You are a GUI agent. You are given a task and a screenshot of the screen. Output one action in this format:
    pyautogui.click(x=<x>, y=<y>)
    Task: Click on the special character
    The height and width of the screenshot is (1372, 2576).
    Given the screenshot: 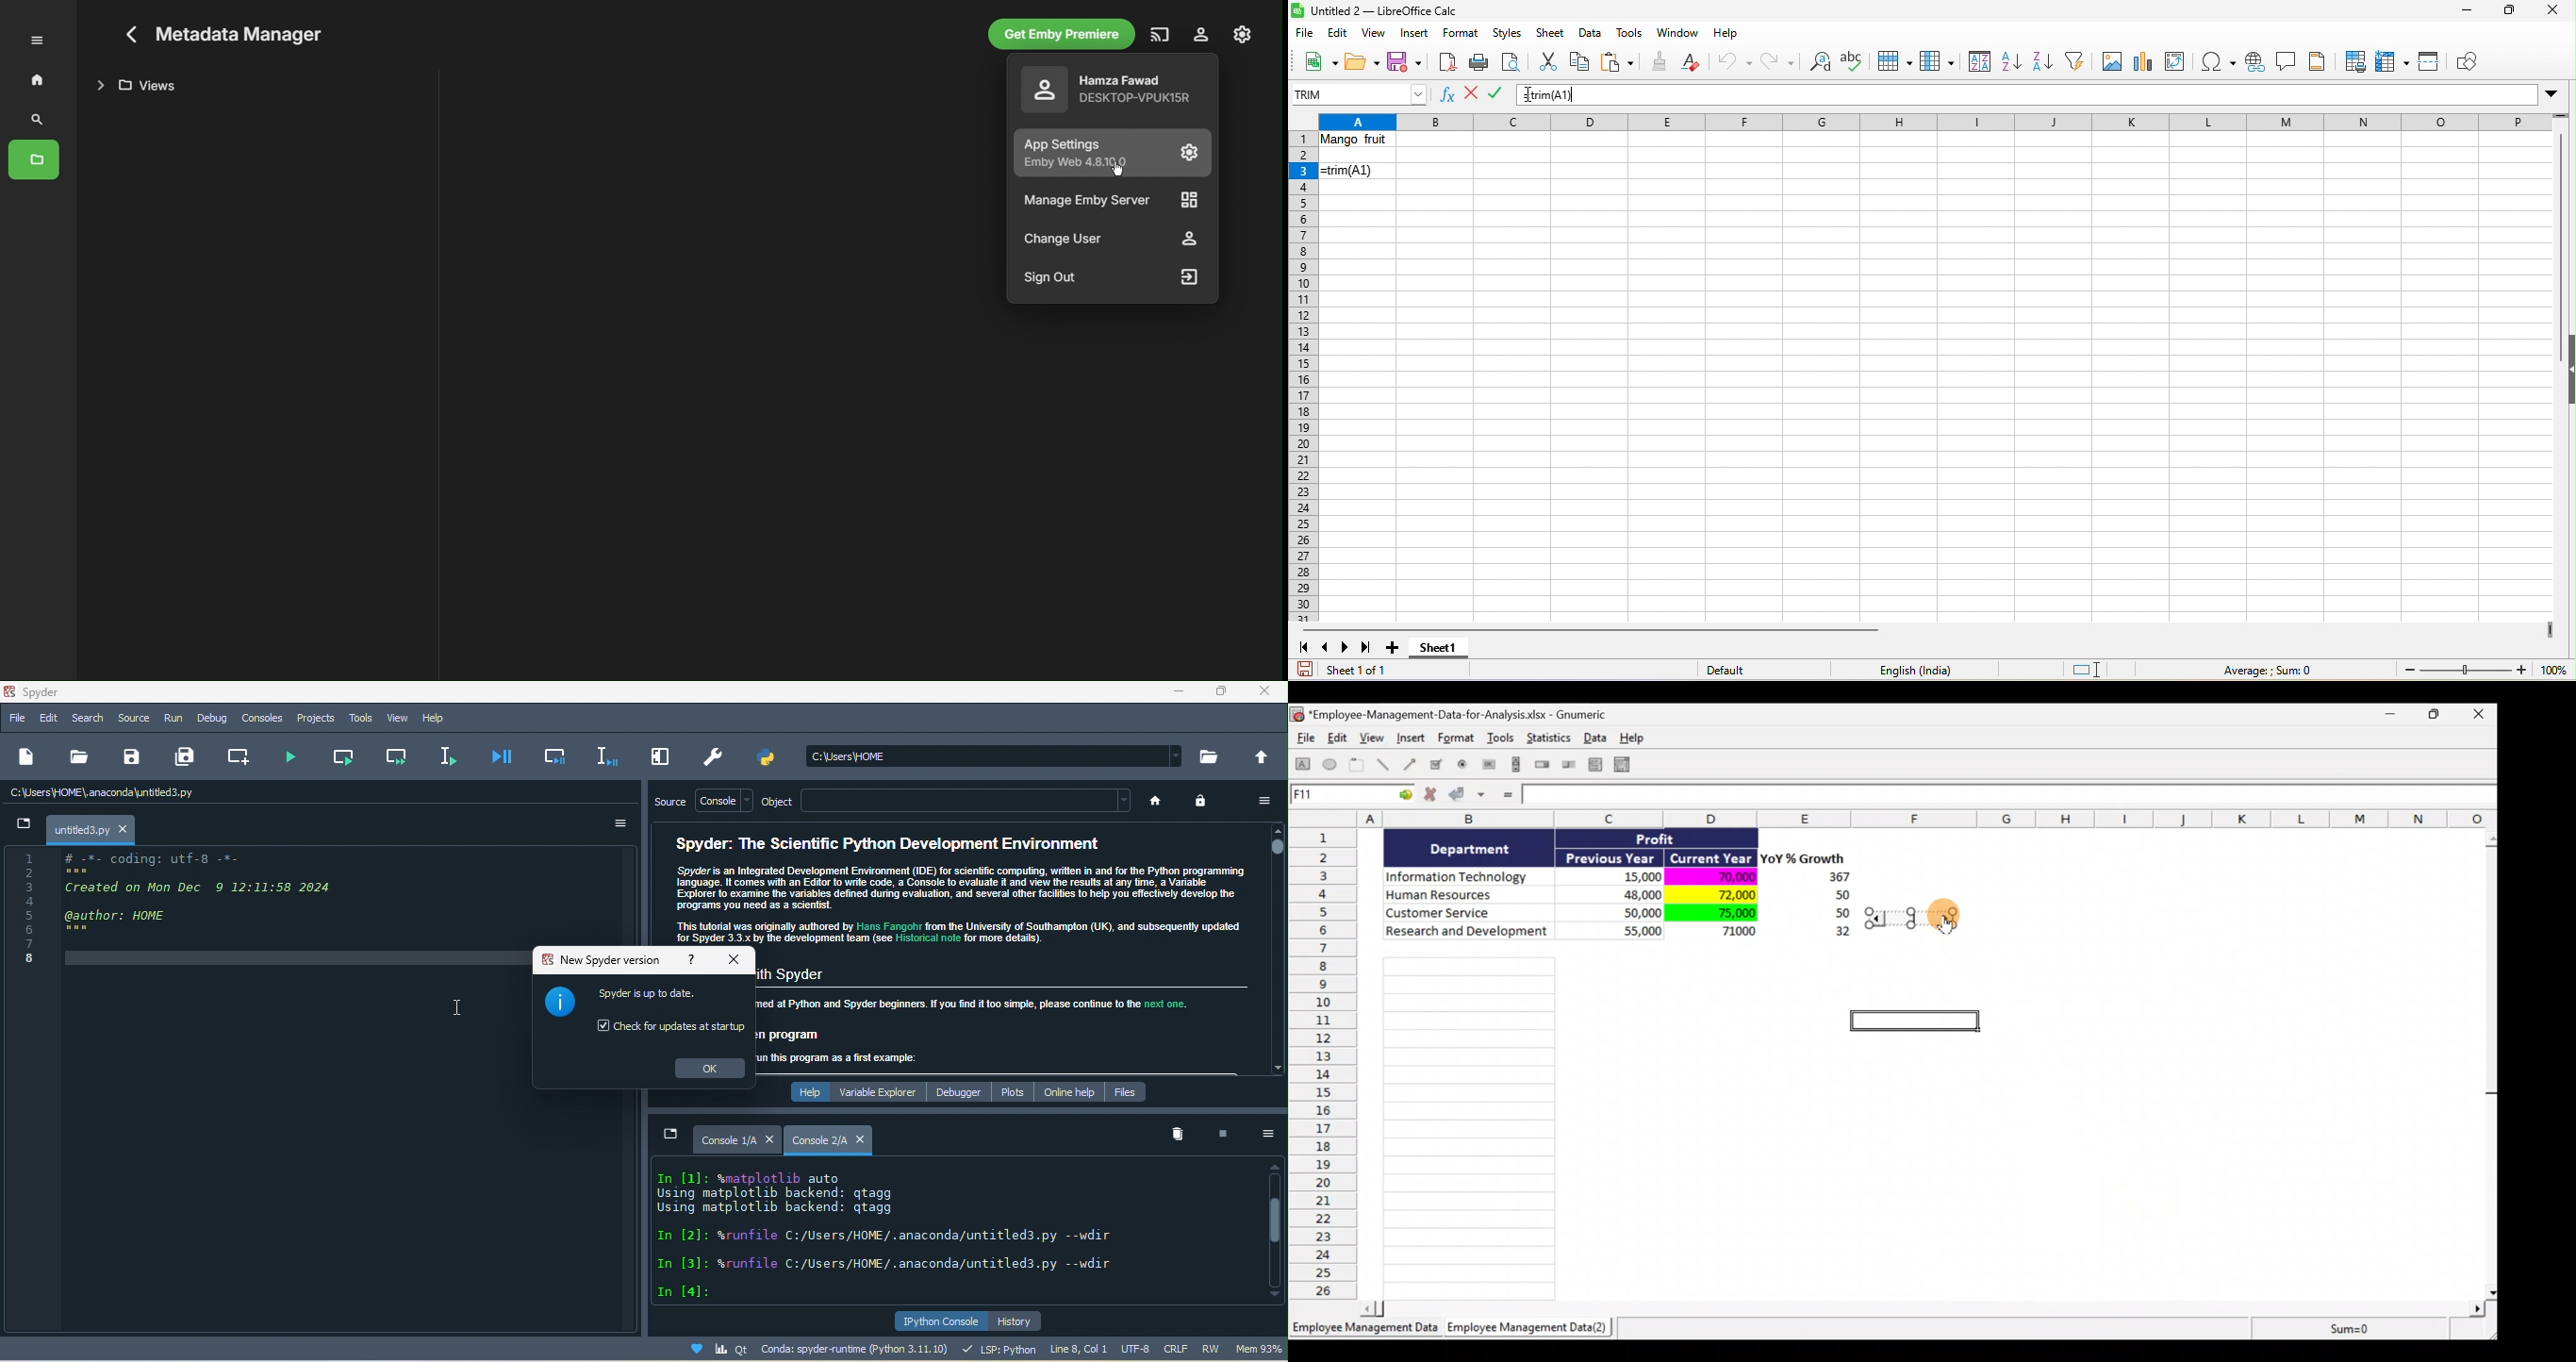 What is the action you would take?
    pyautogui.click(x=2221, y=62)
    